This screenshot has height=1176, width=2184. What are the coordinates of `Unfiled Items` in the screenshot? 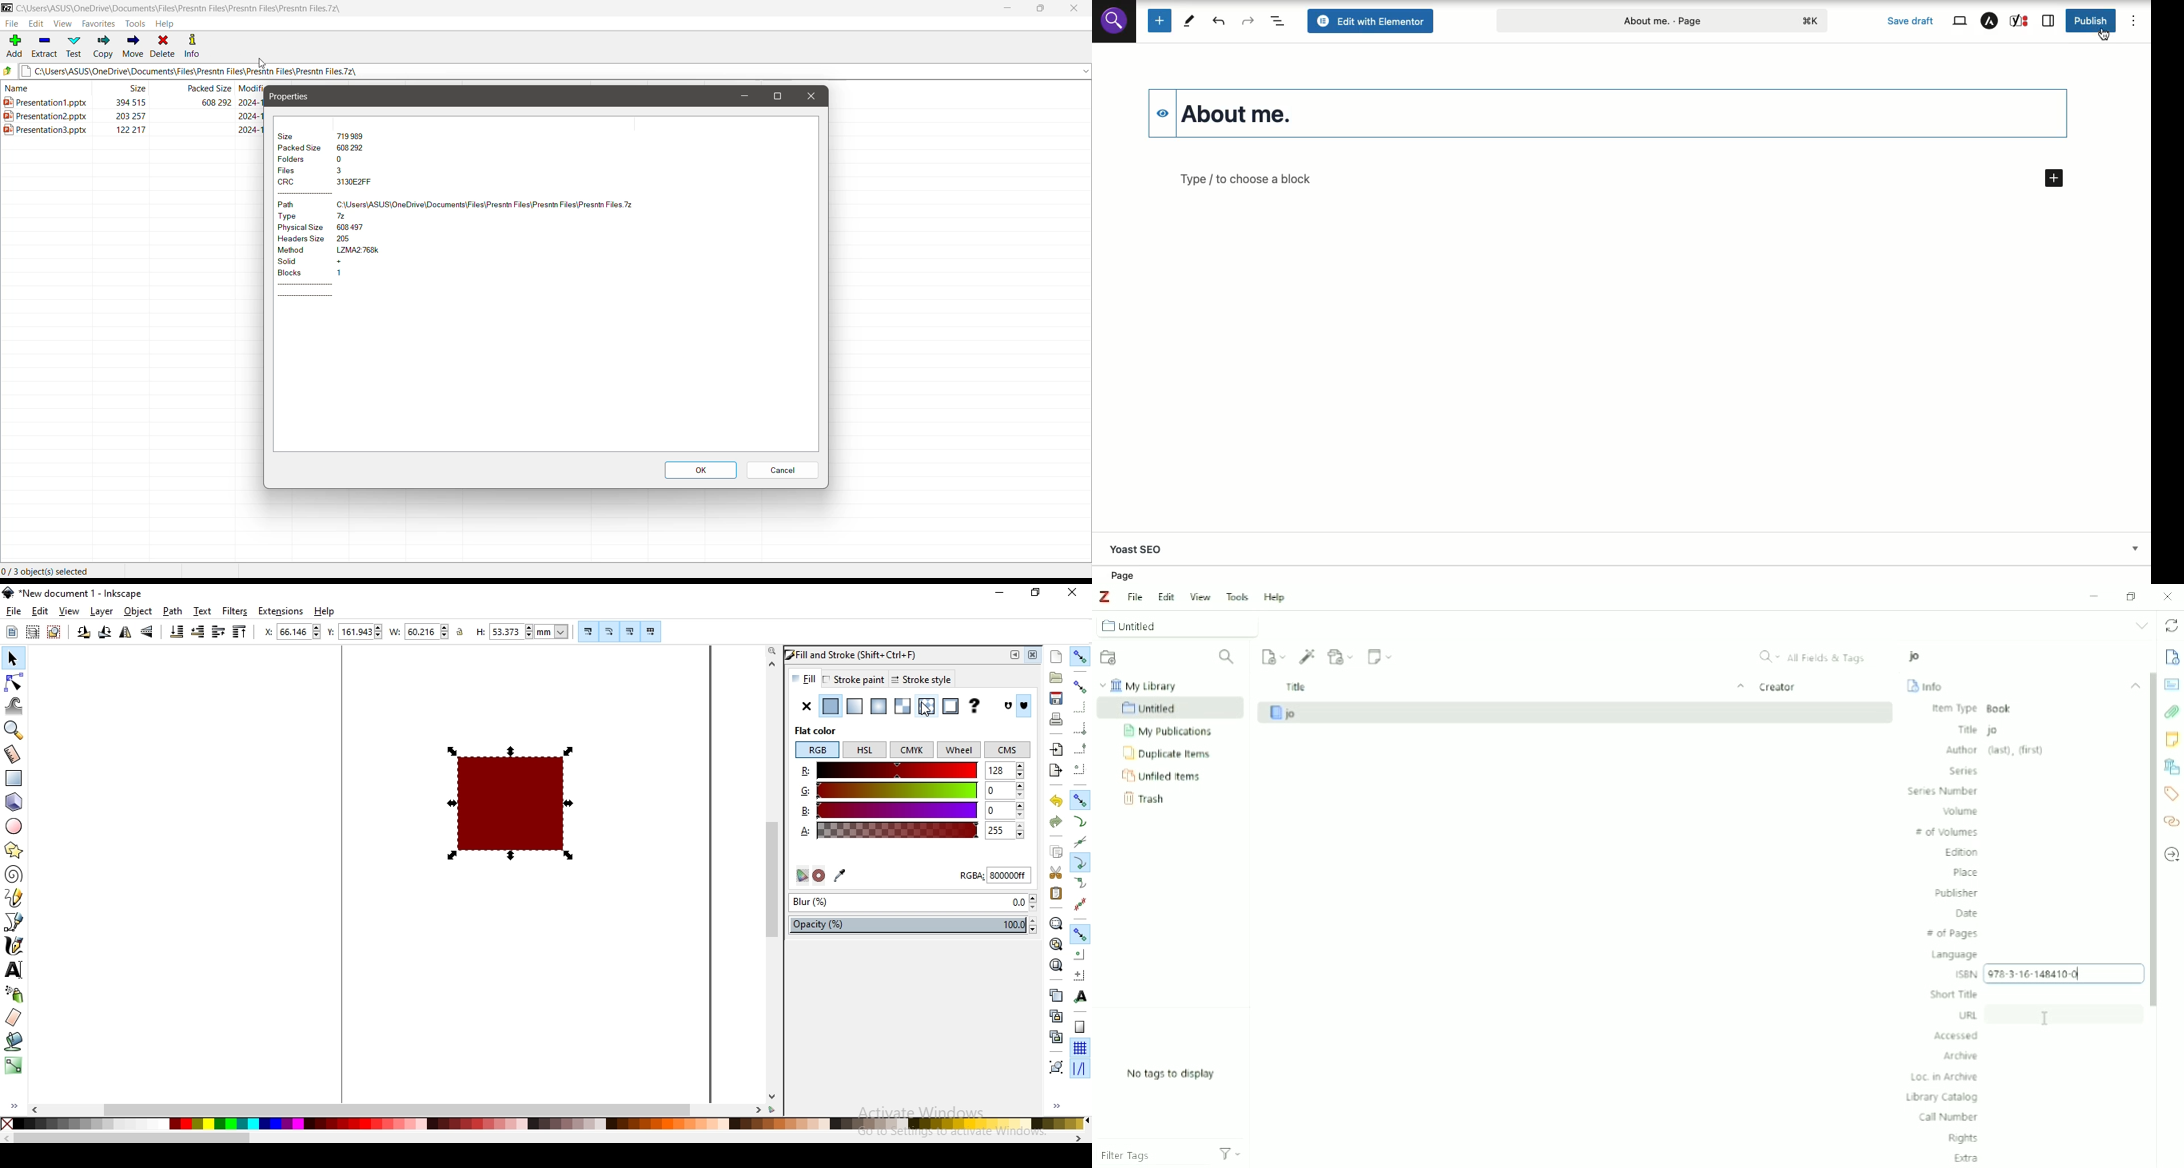 It's located at (1166, 777).